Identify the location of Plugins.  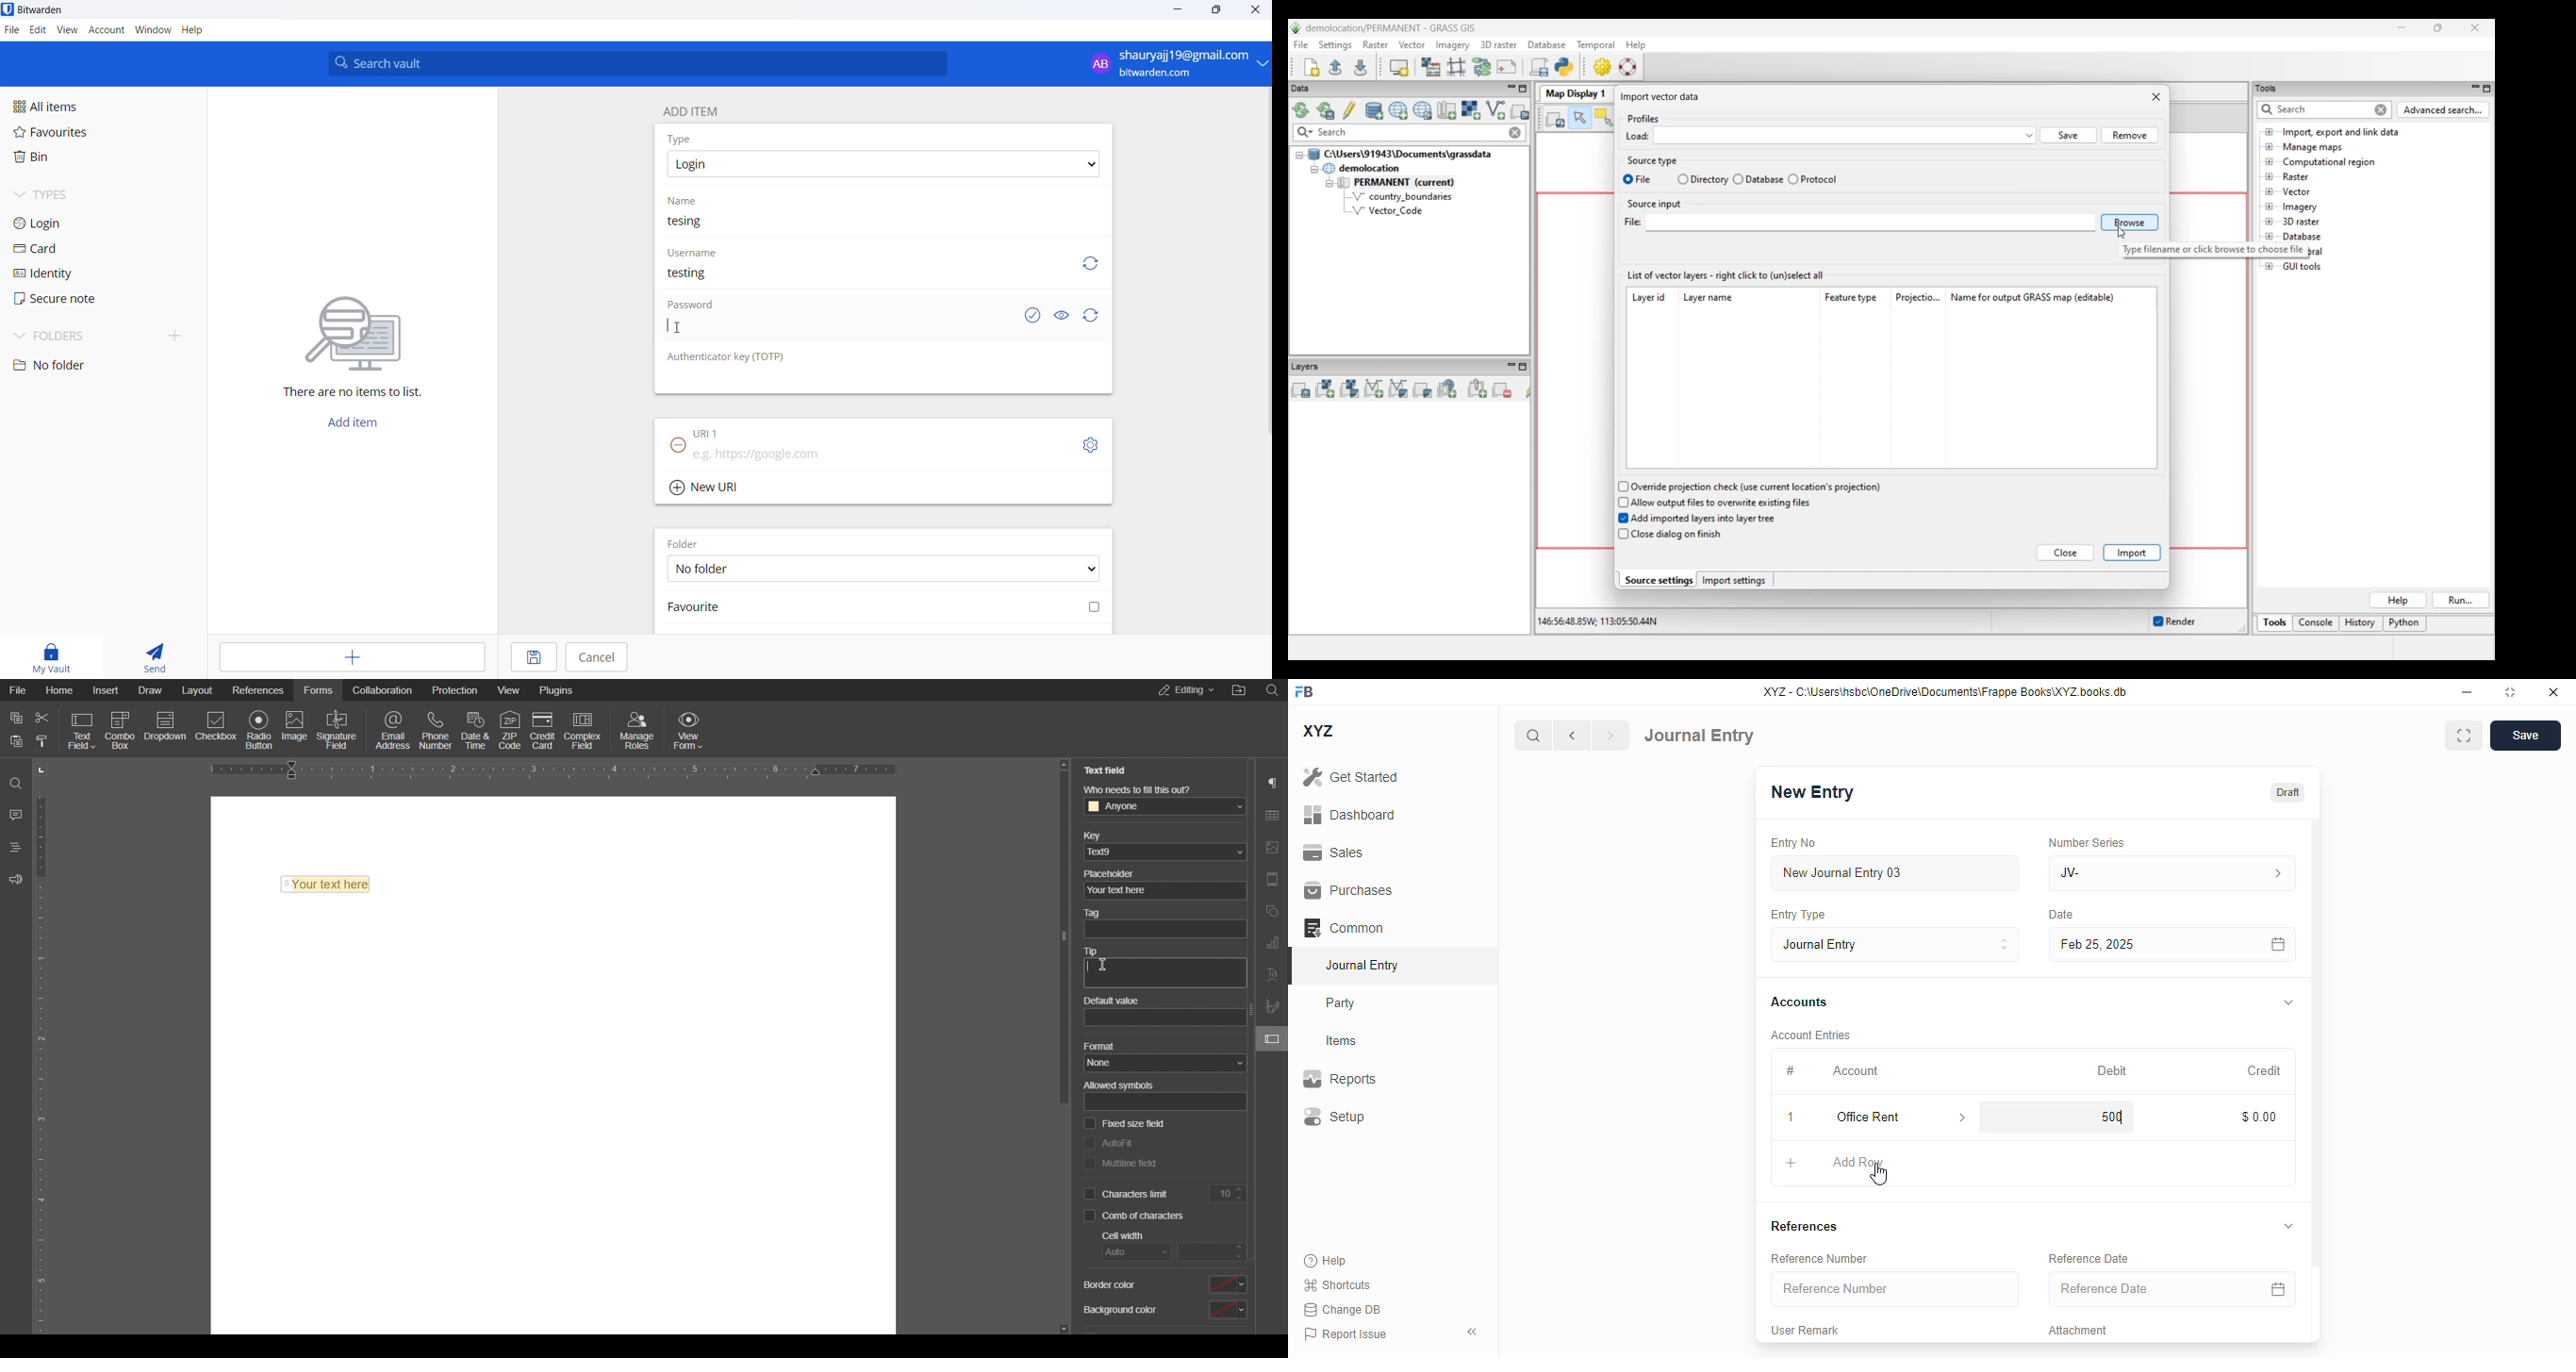
(559, 689).